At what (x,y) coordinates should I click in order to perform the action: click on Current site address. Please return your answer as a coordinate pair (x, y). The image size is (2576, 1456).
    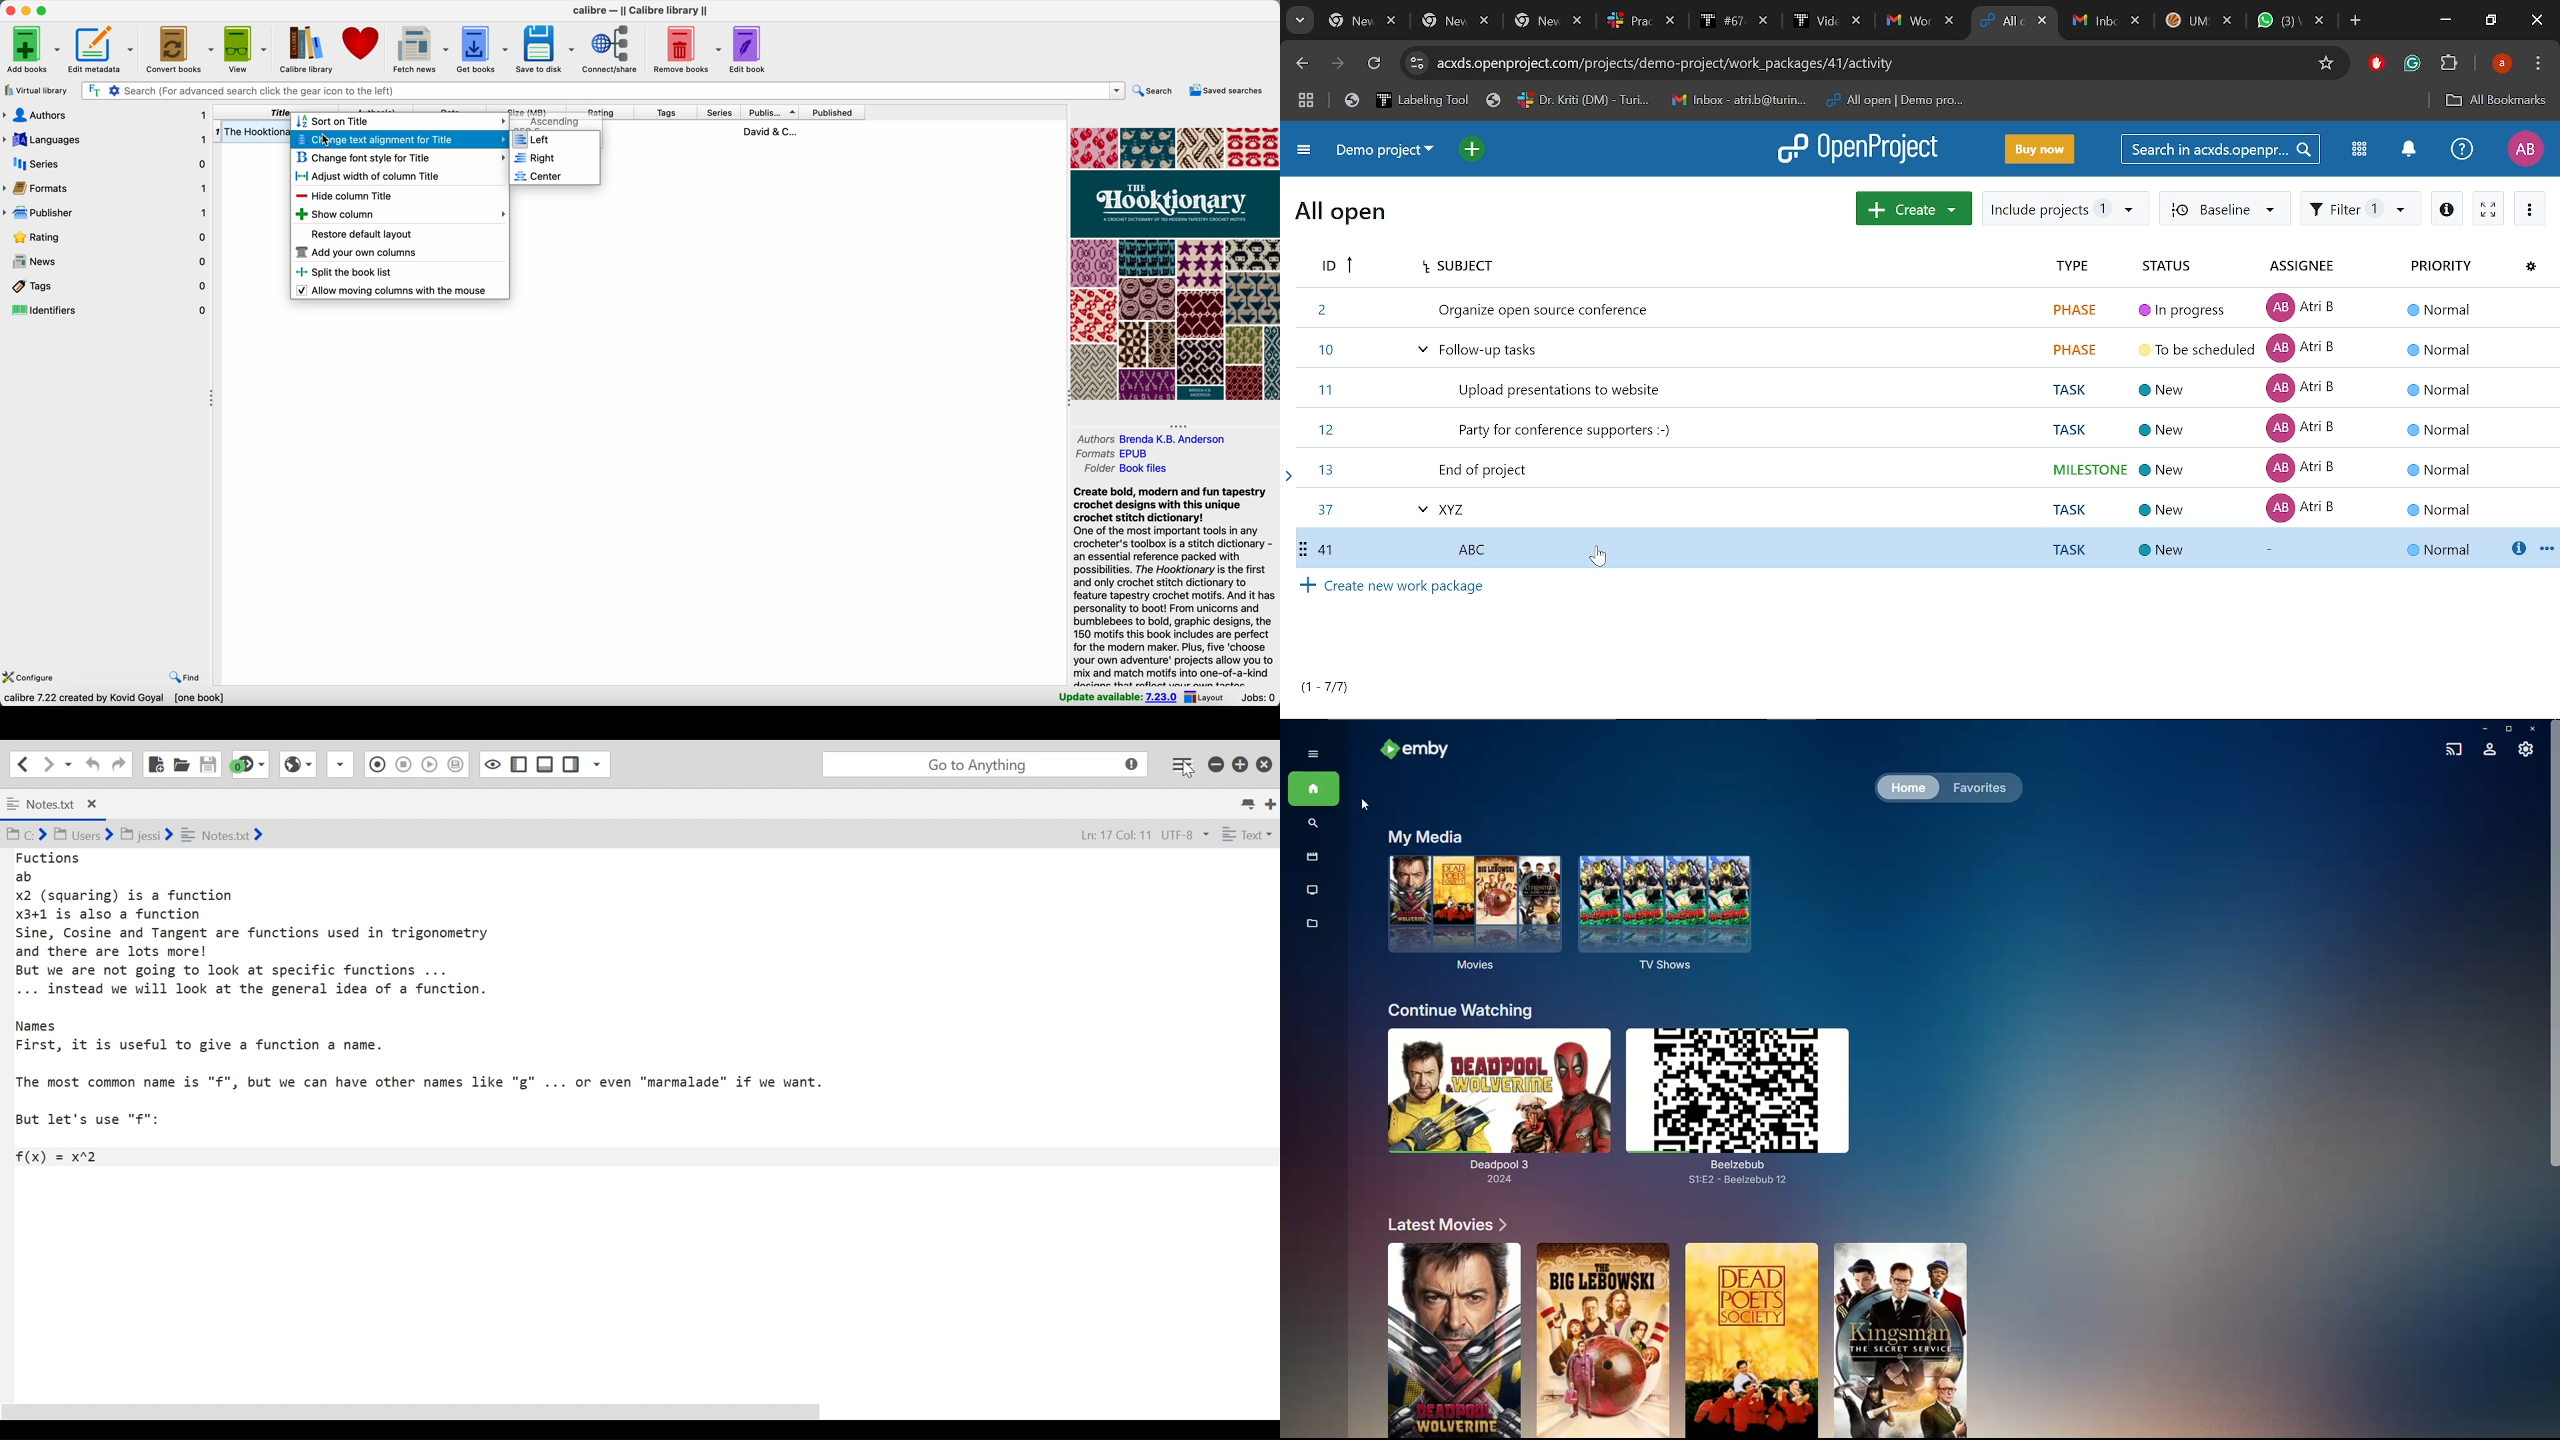
    Looking at the image, I should click on (1872, 63).